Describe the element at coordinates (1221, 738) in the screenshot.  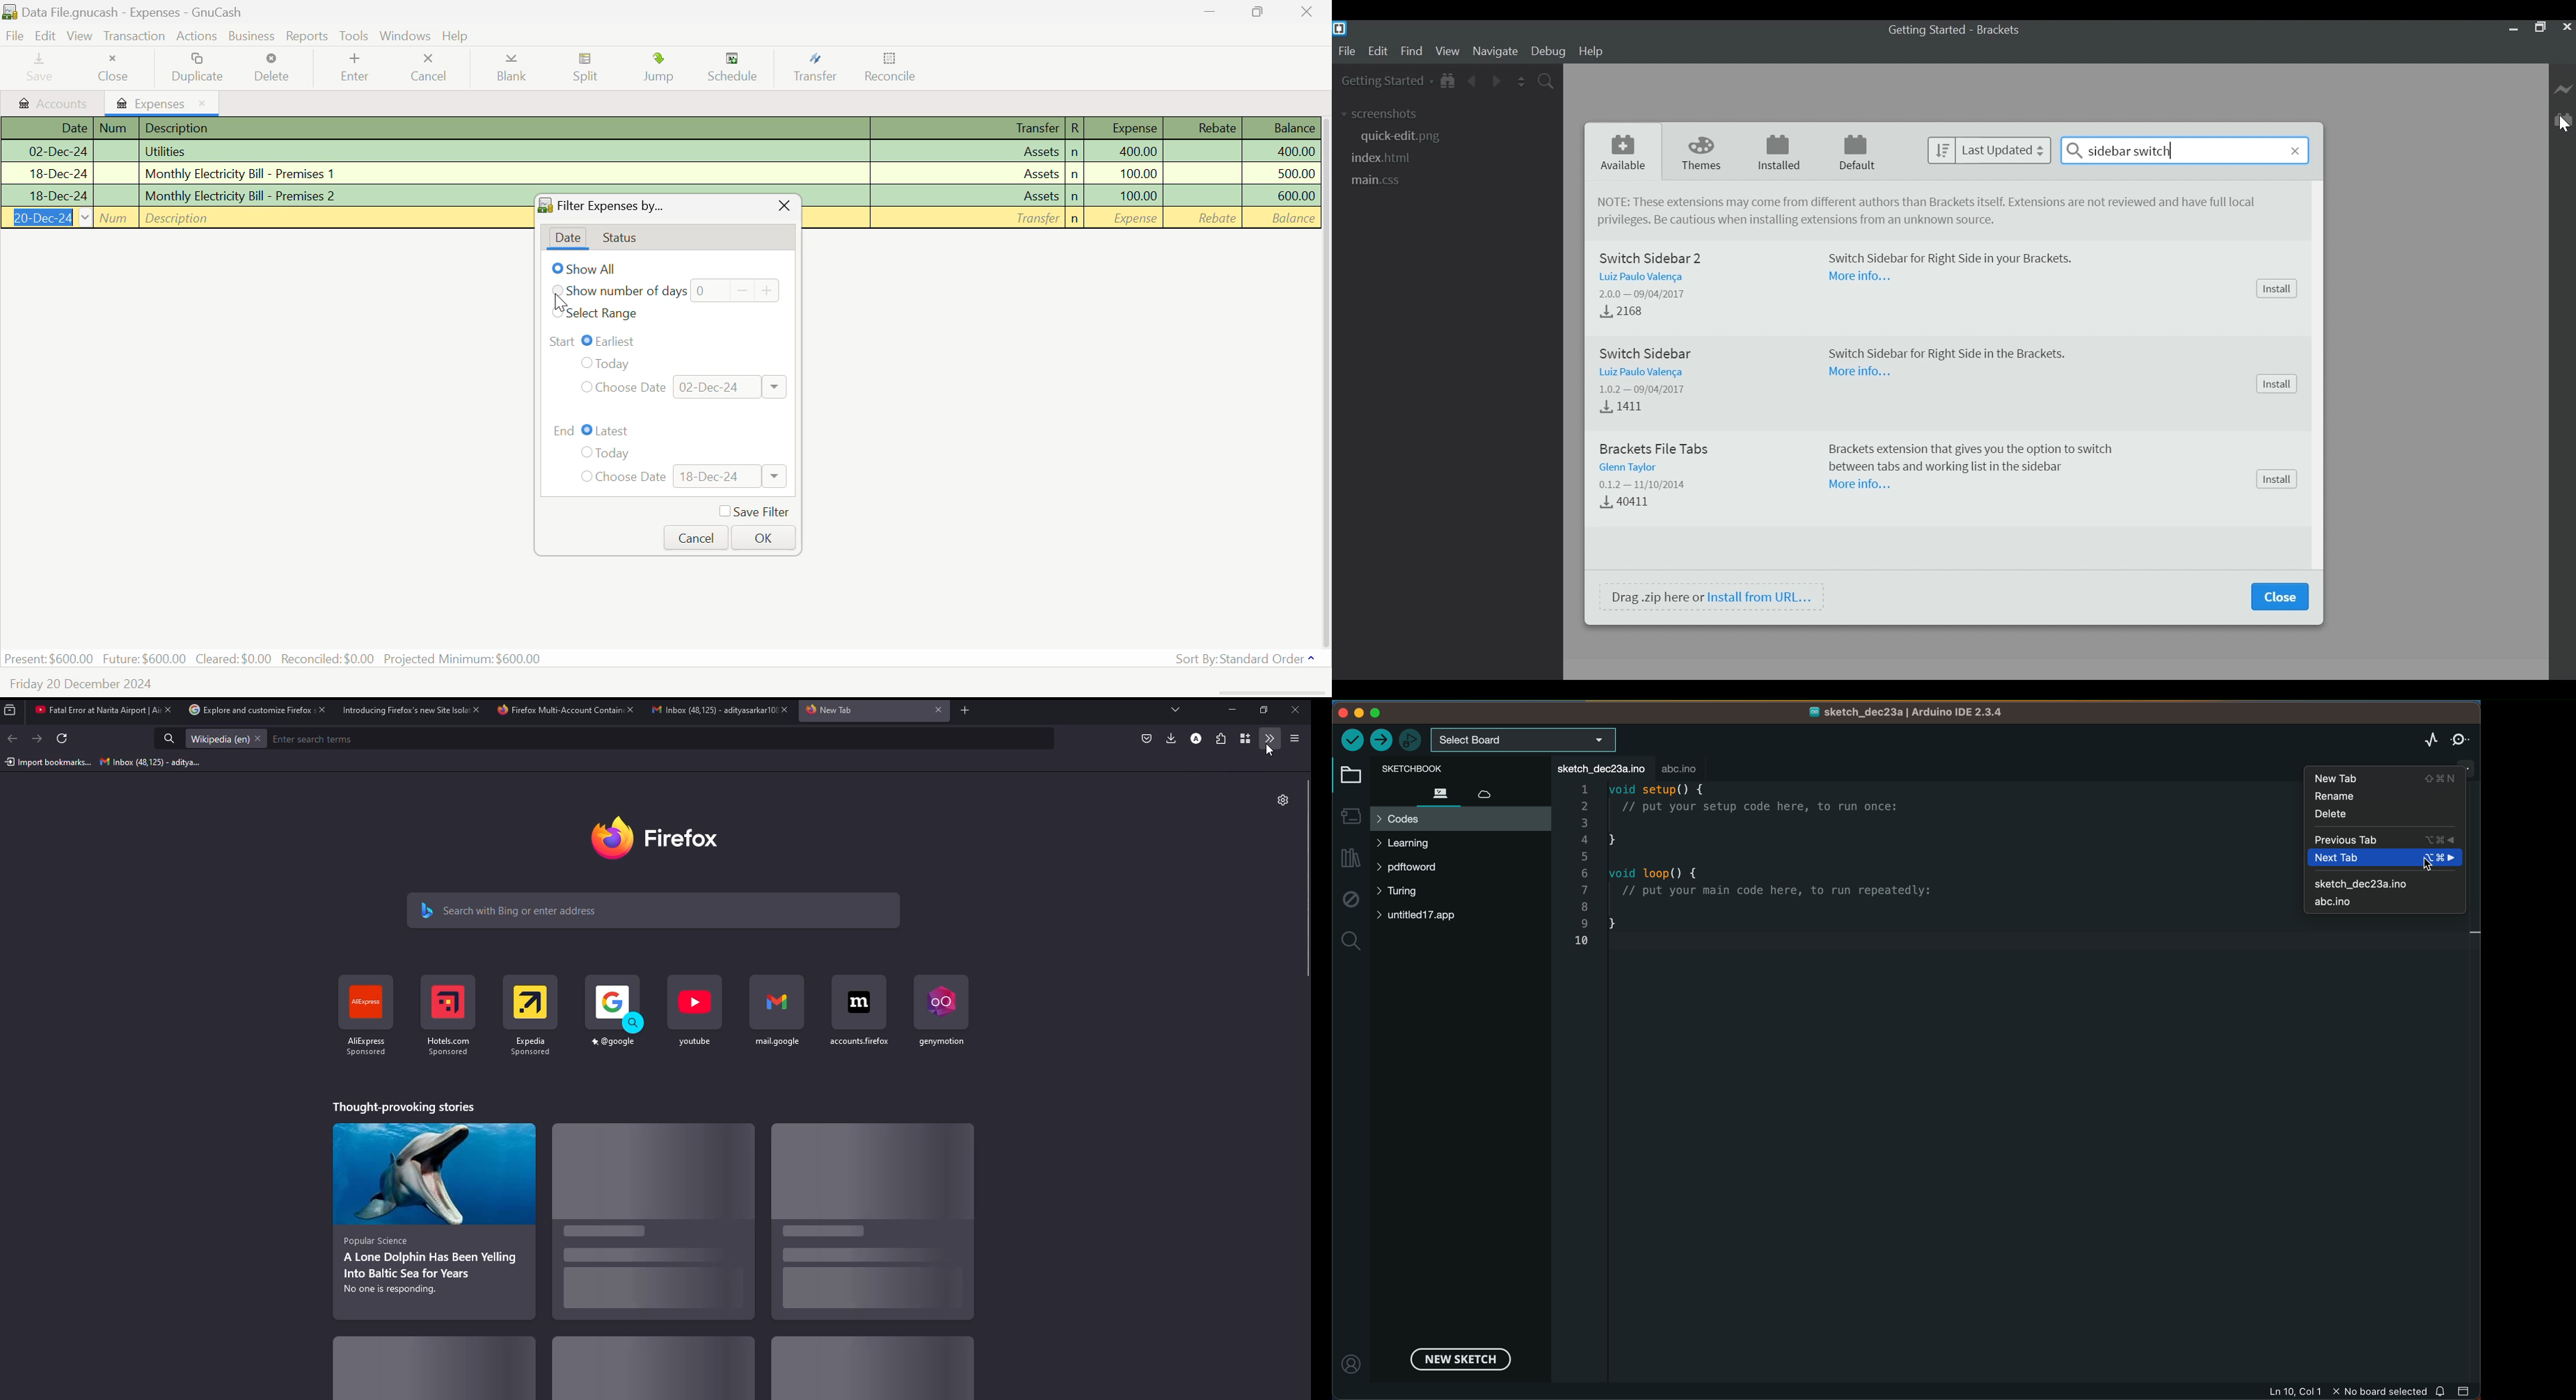
I see `extension` at that location.